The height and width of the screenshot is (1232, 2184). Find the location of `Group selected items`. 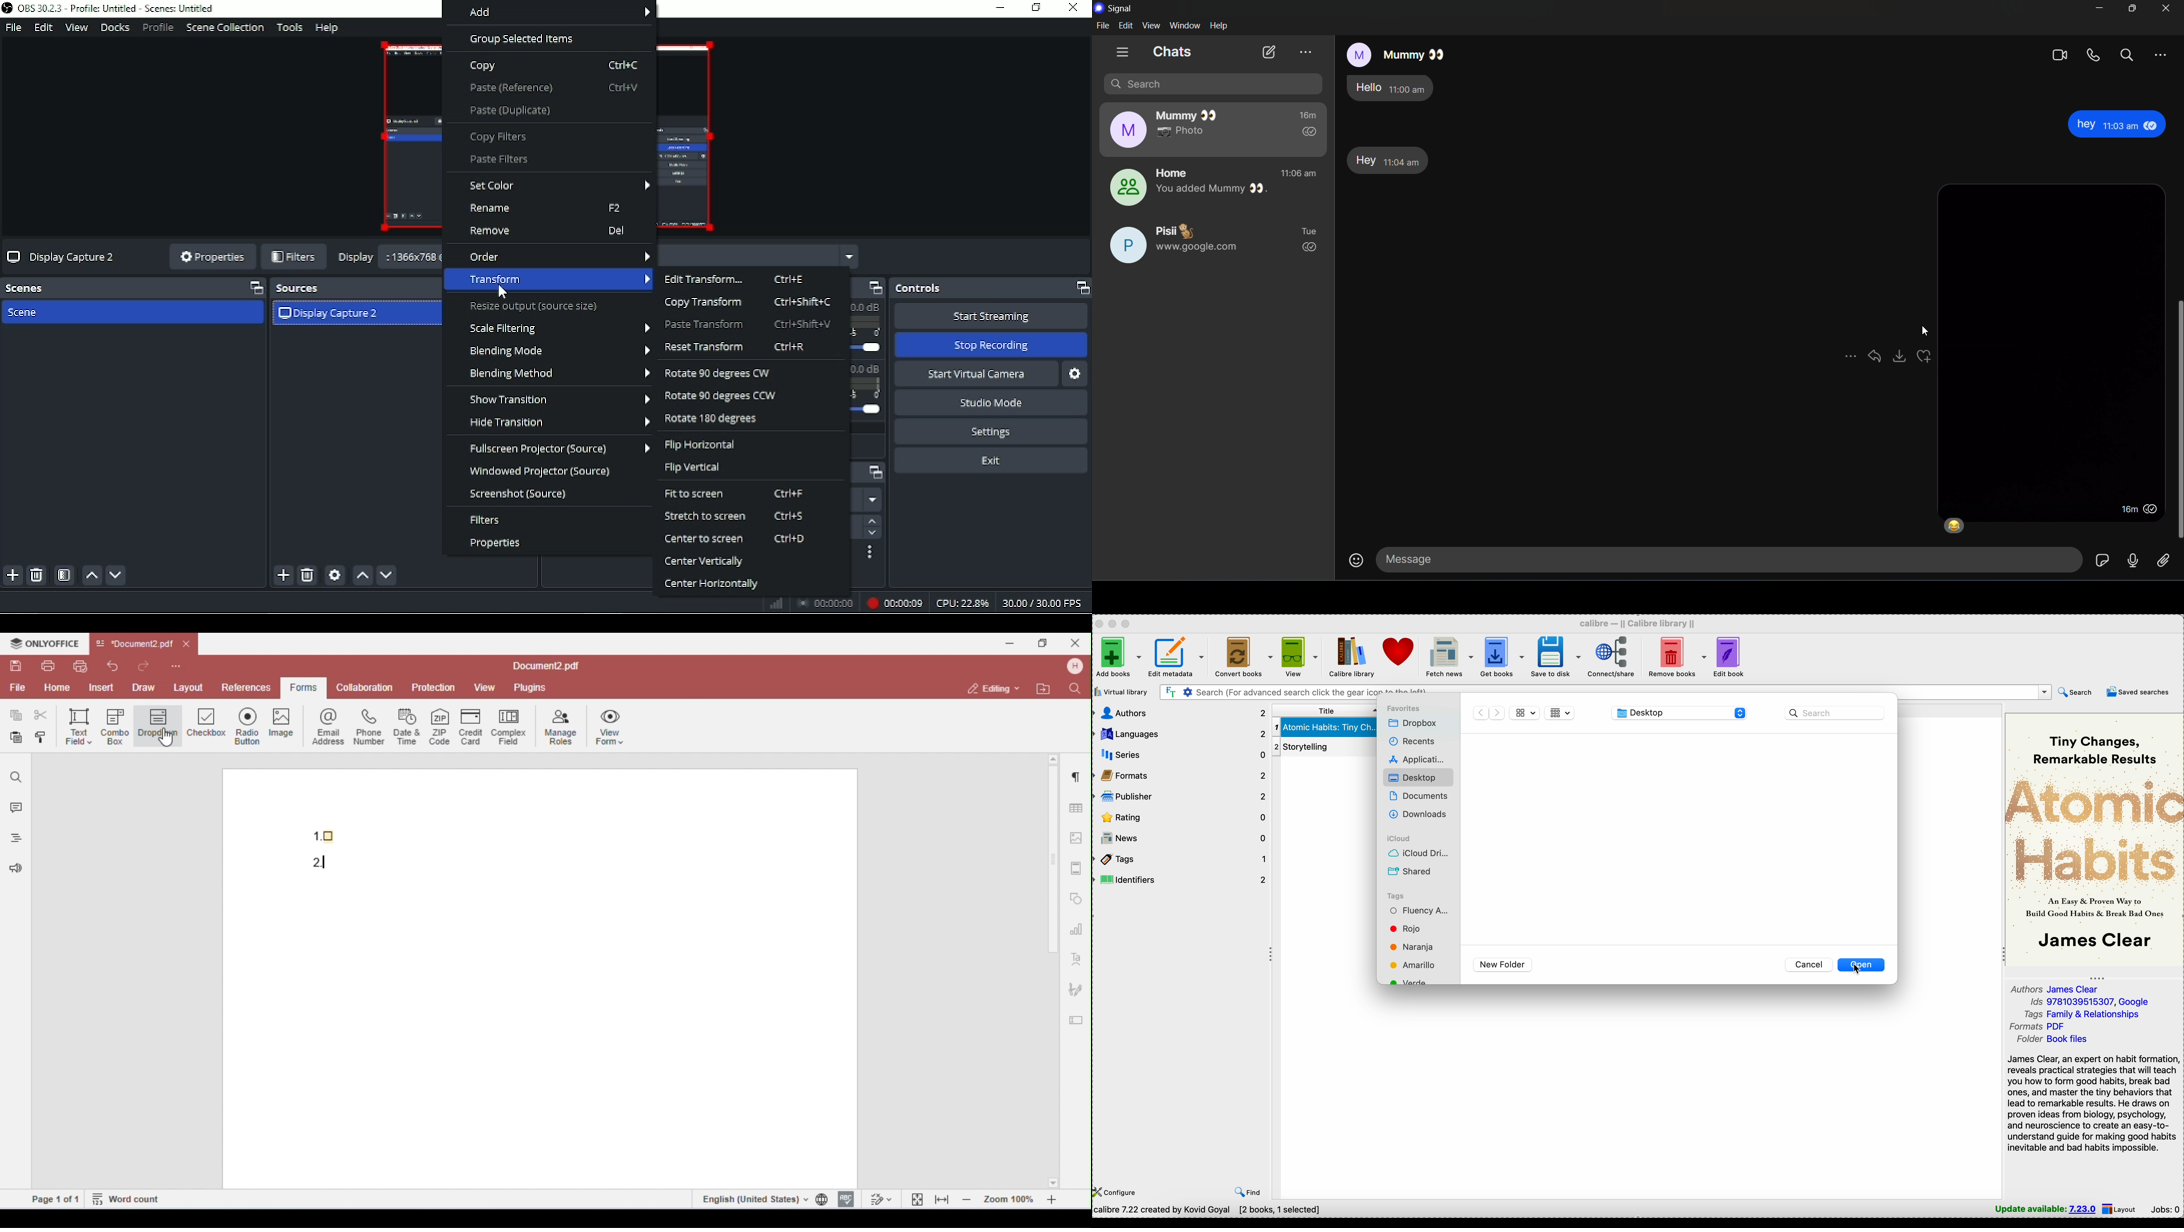

Group selected items is located at coordinates (523, 39).